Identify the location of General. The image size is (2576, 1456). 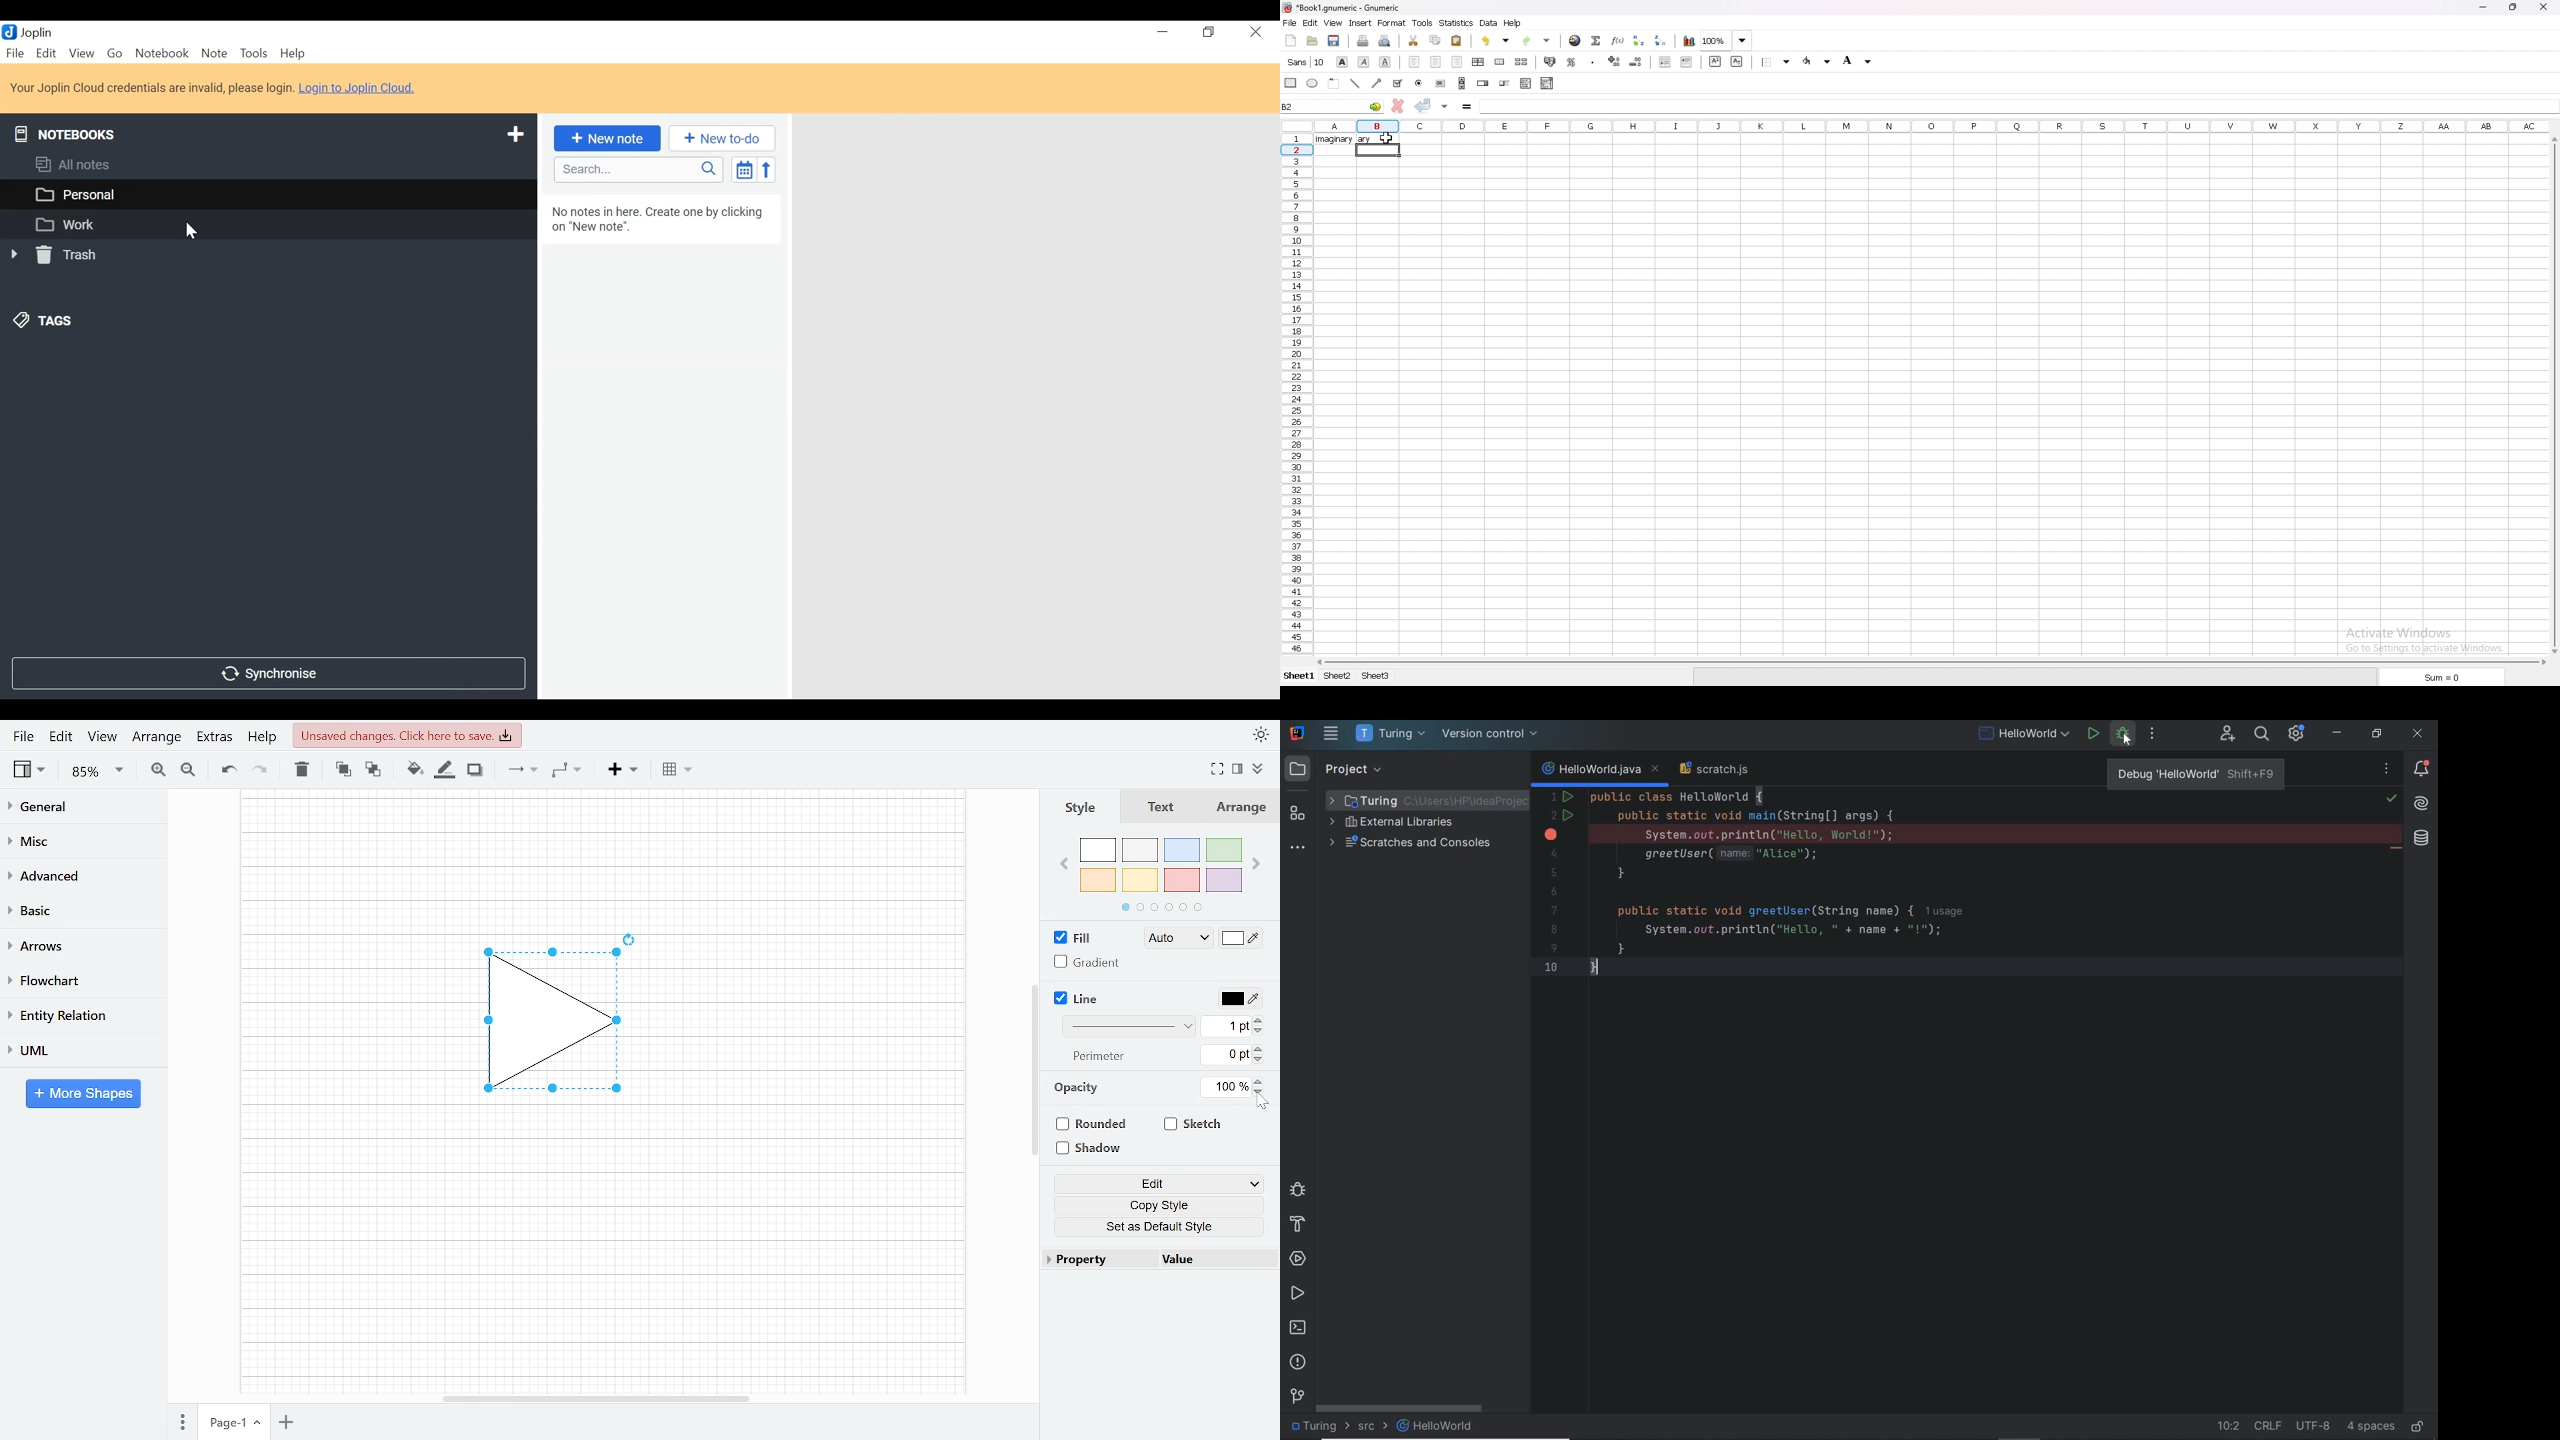
(76, 809).